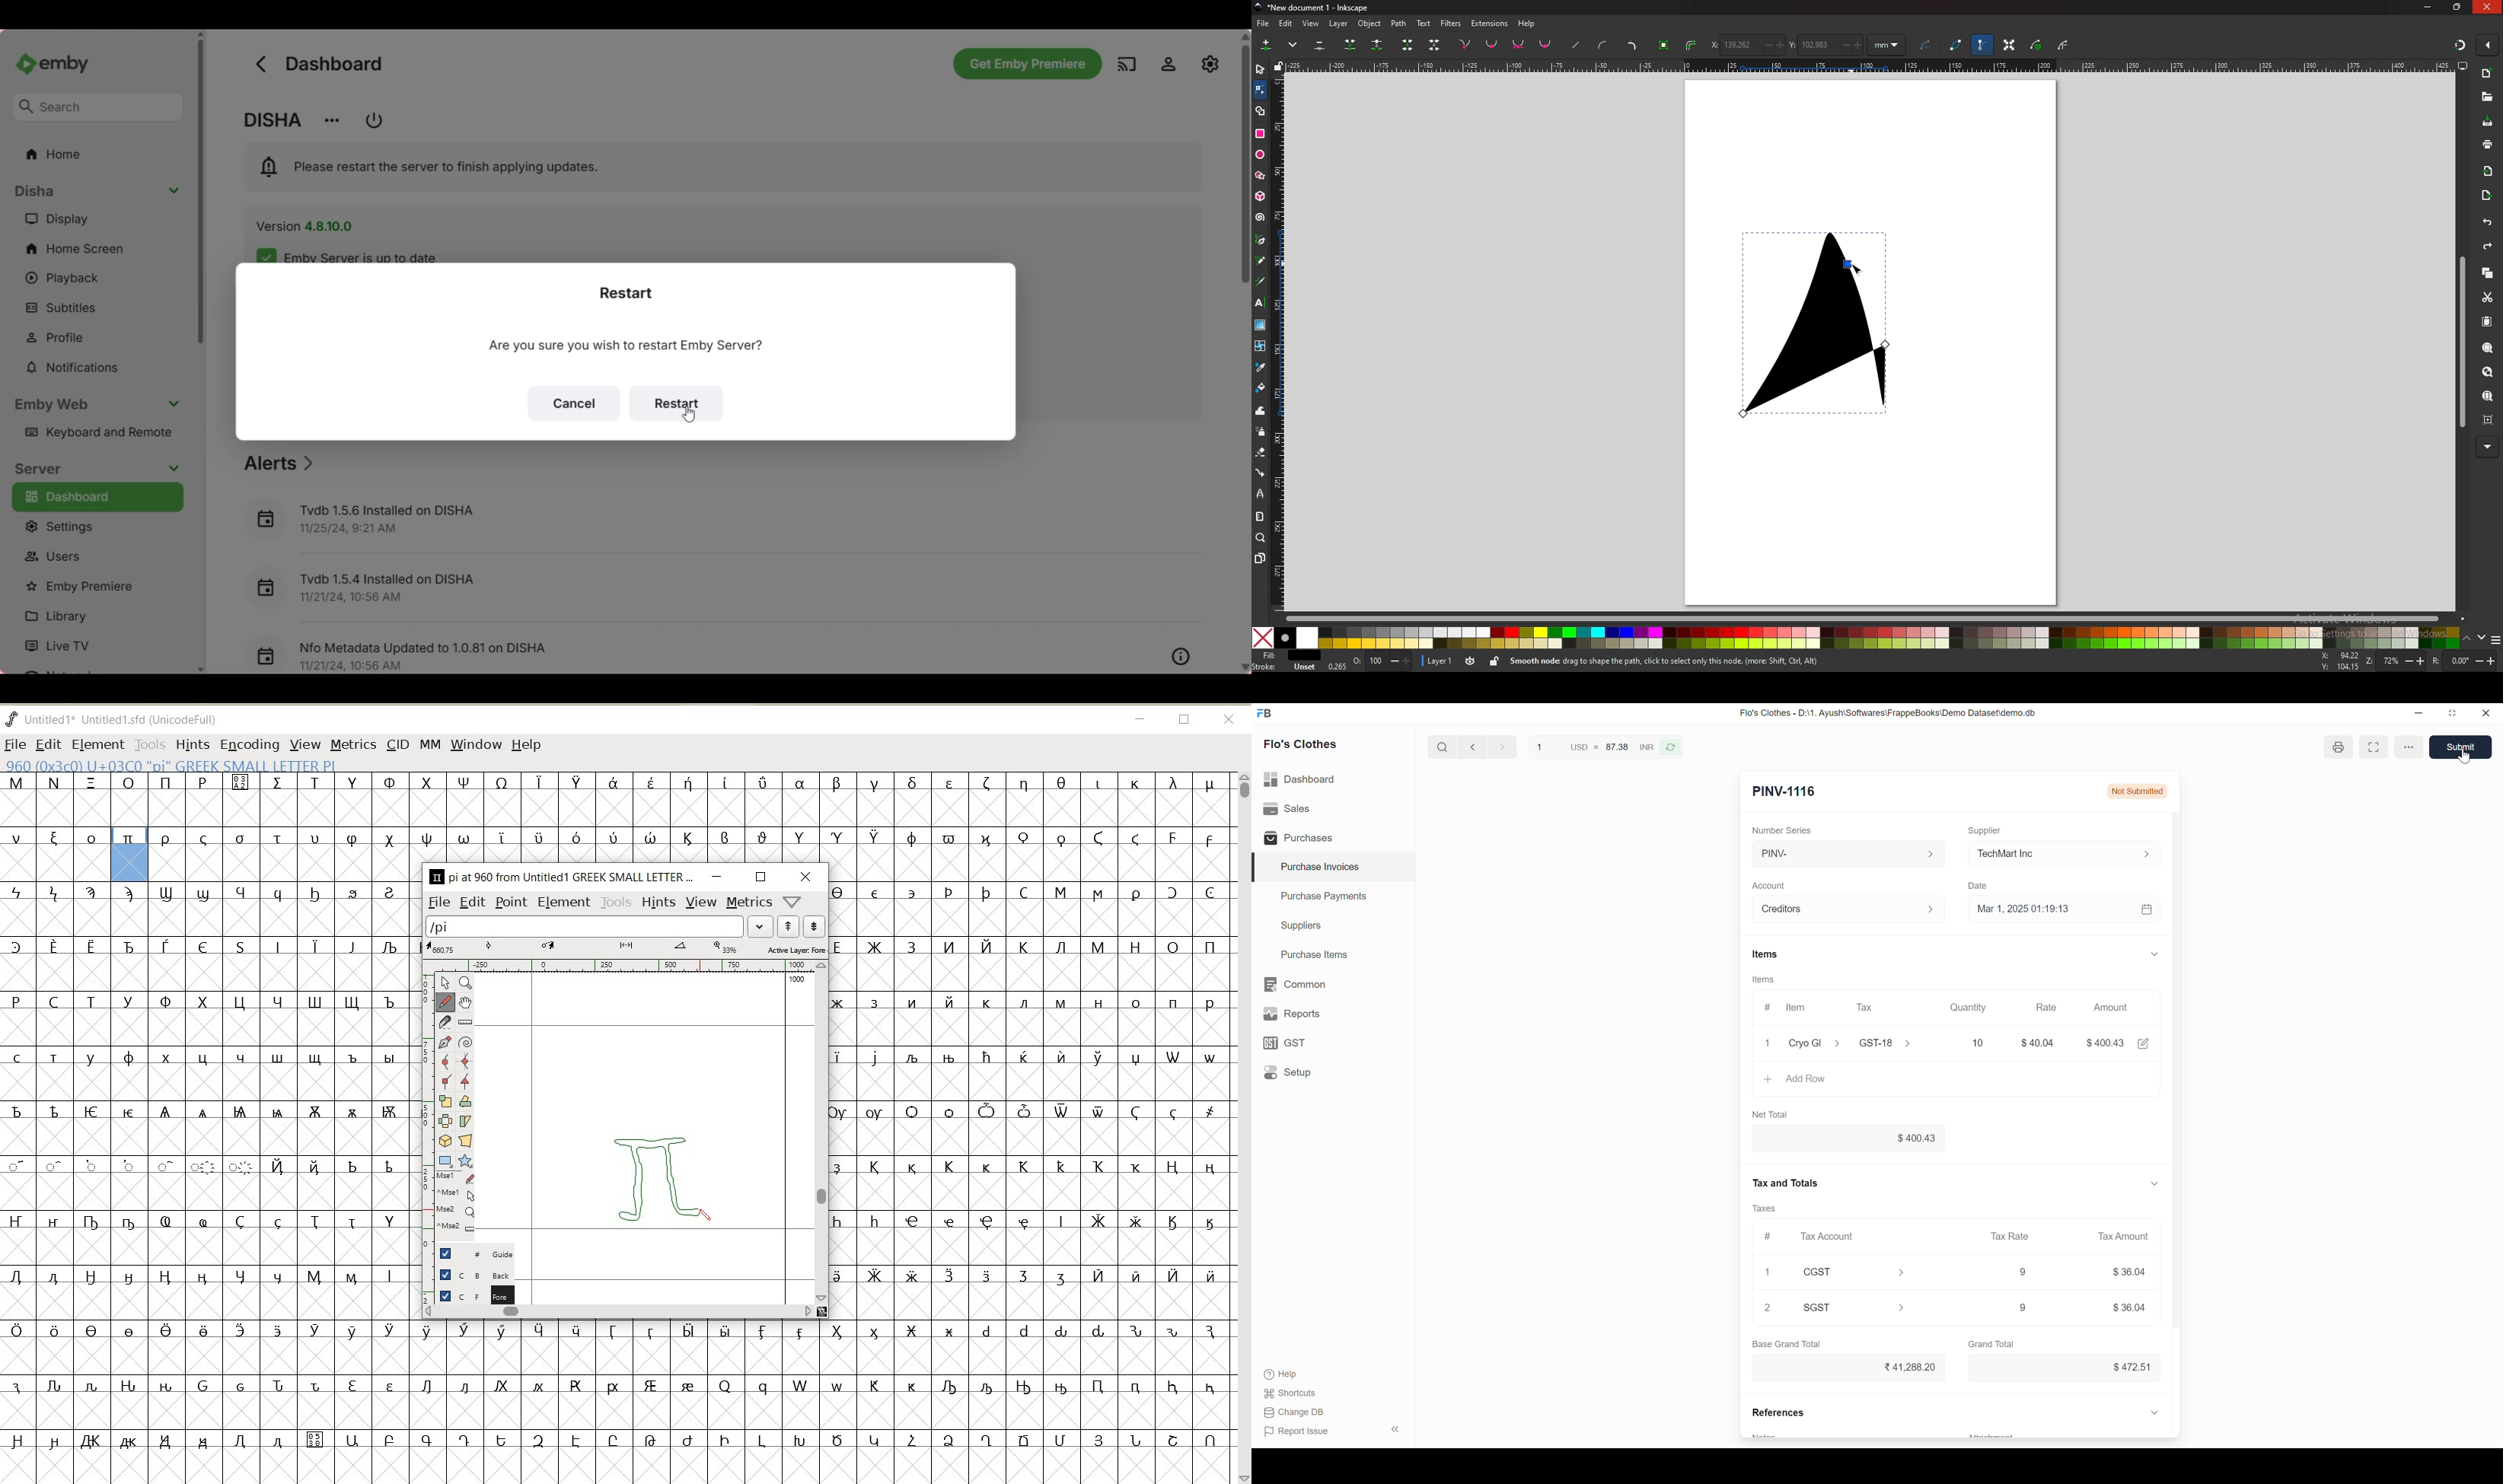 This screenshot has height=1484, width=2520. Describe the element at coordinates (1858, 1274) in the screenshot. I see ` CGST >` at that location.